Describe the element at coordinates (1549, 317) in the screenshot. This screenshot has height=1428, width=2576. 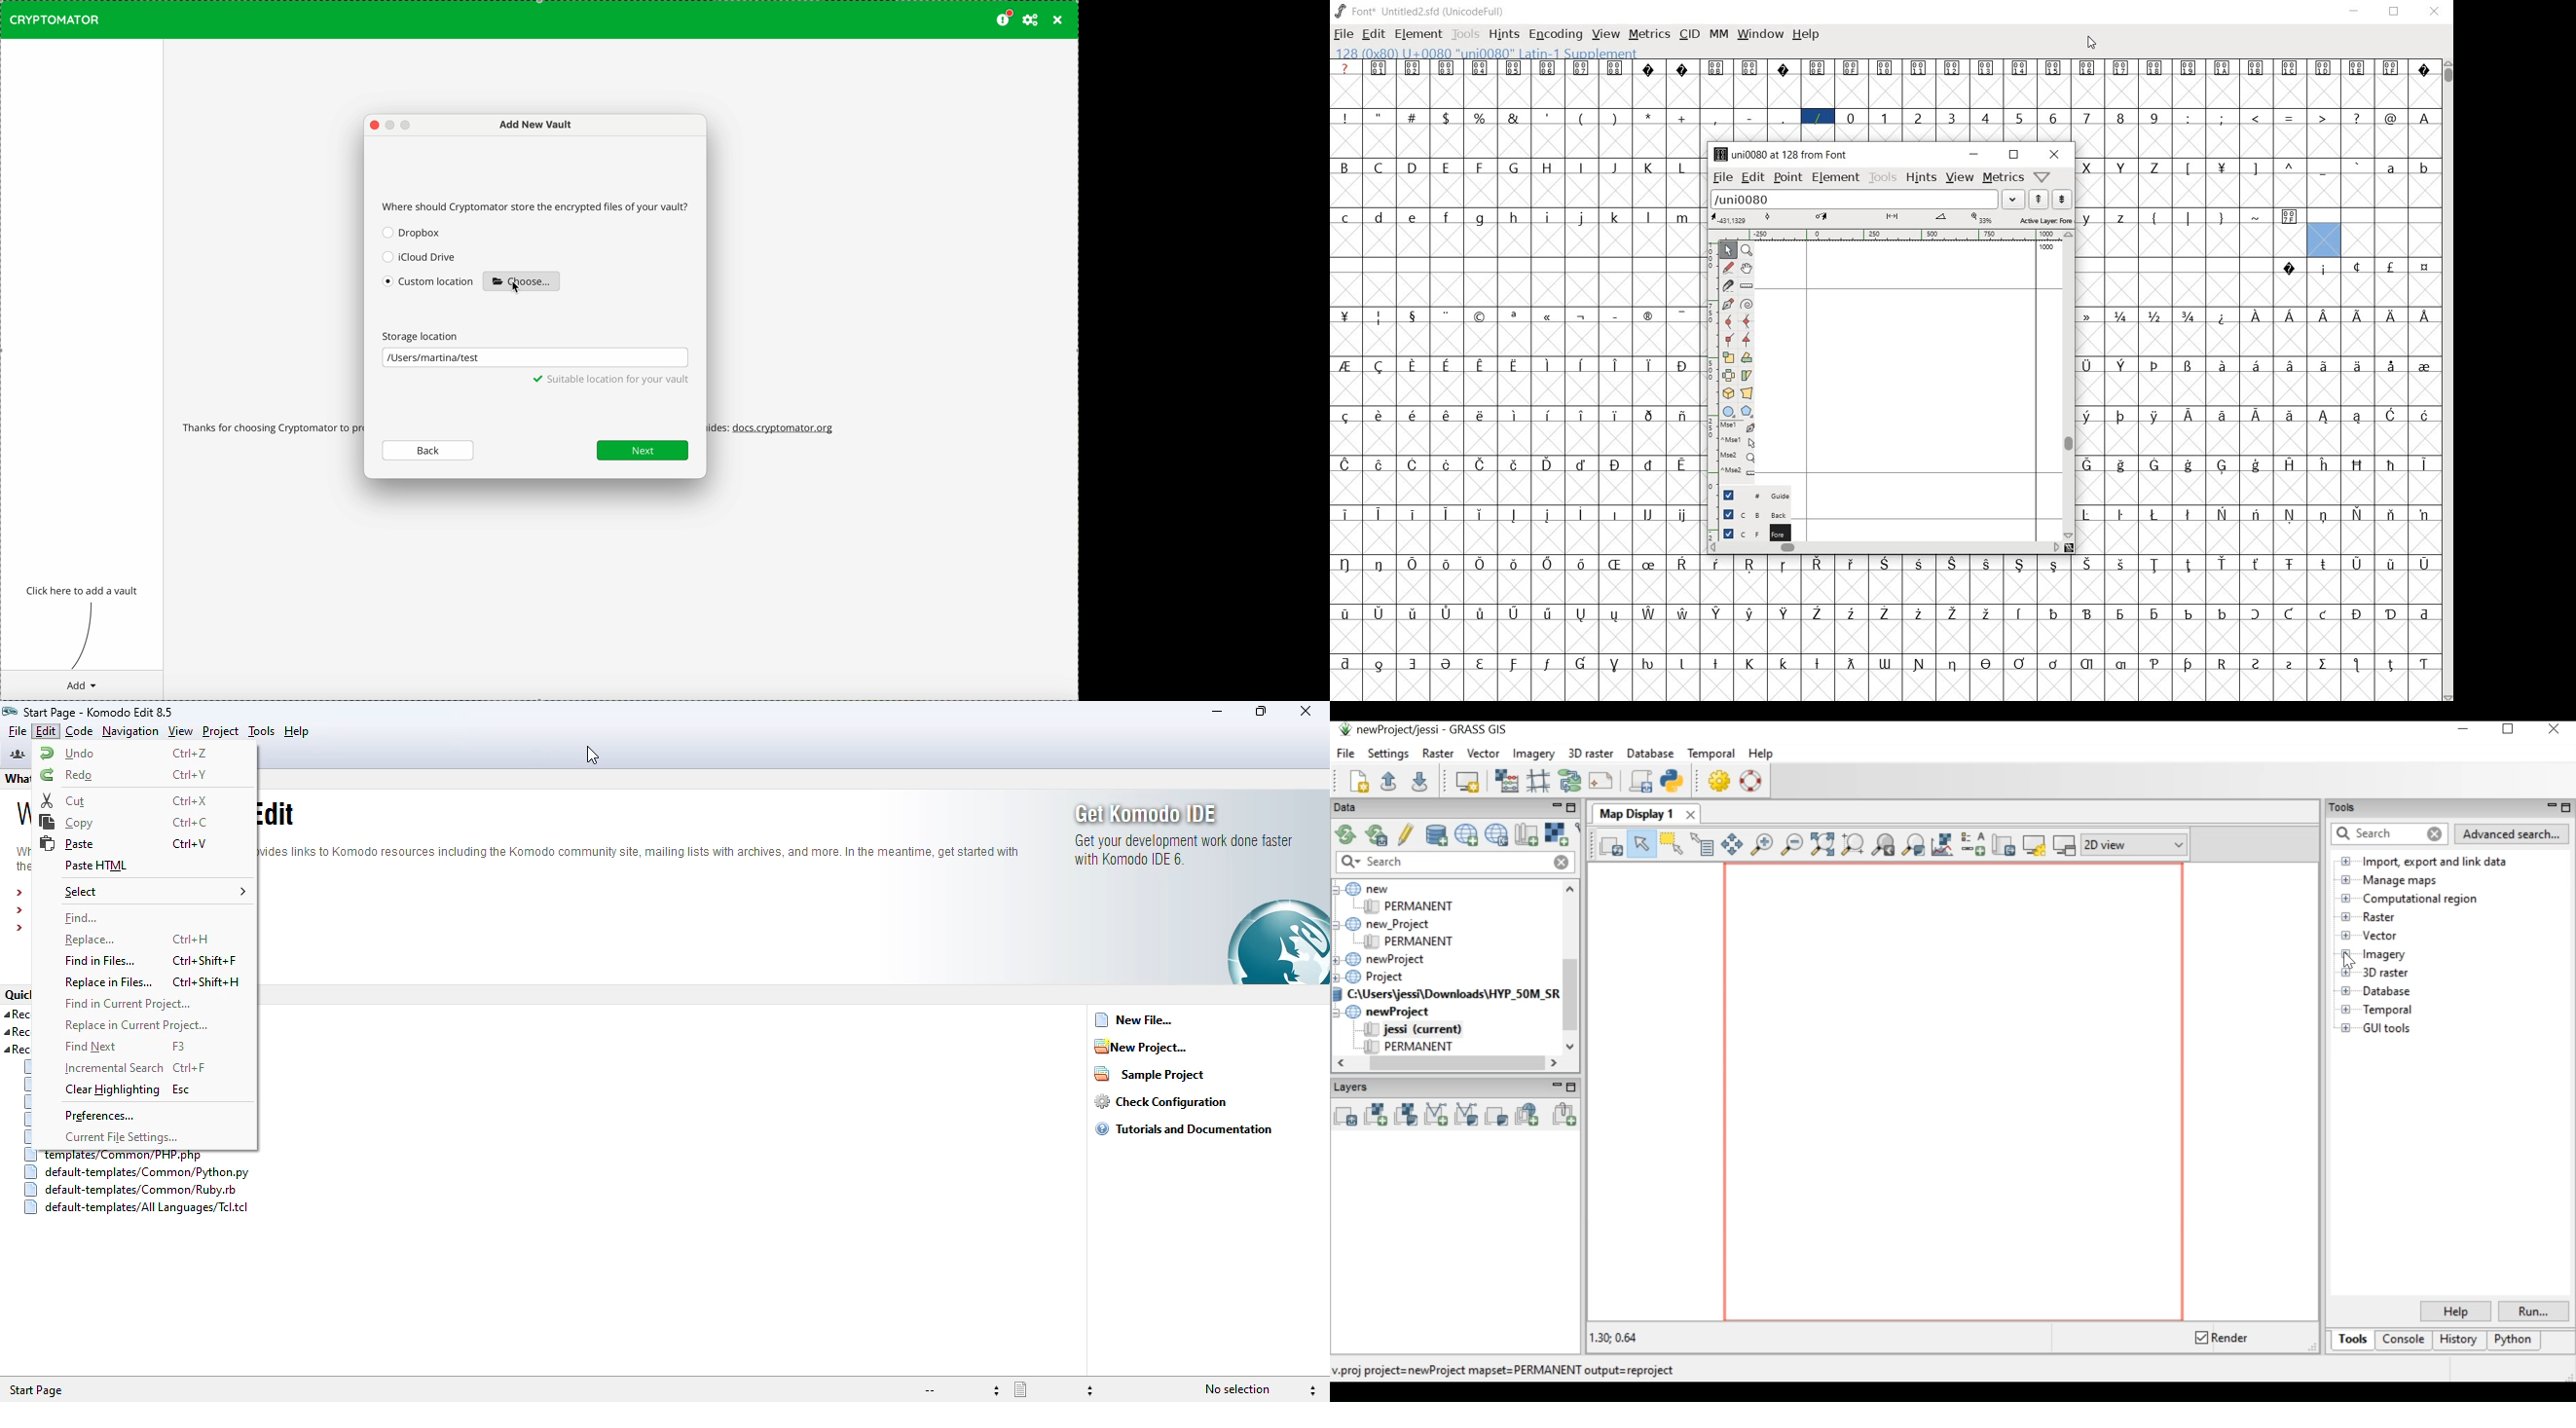
I see `glyph` at that location.